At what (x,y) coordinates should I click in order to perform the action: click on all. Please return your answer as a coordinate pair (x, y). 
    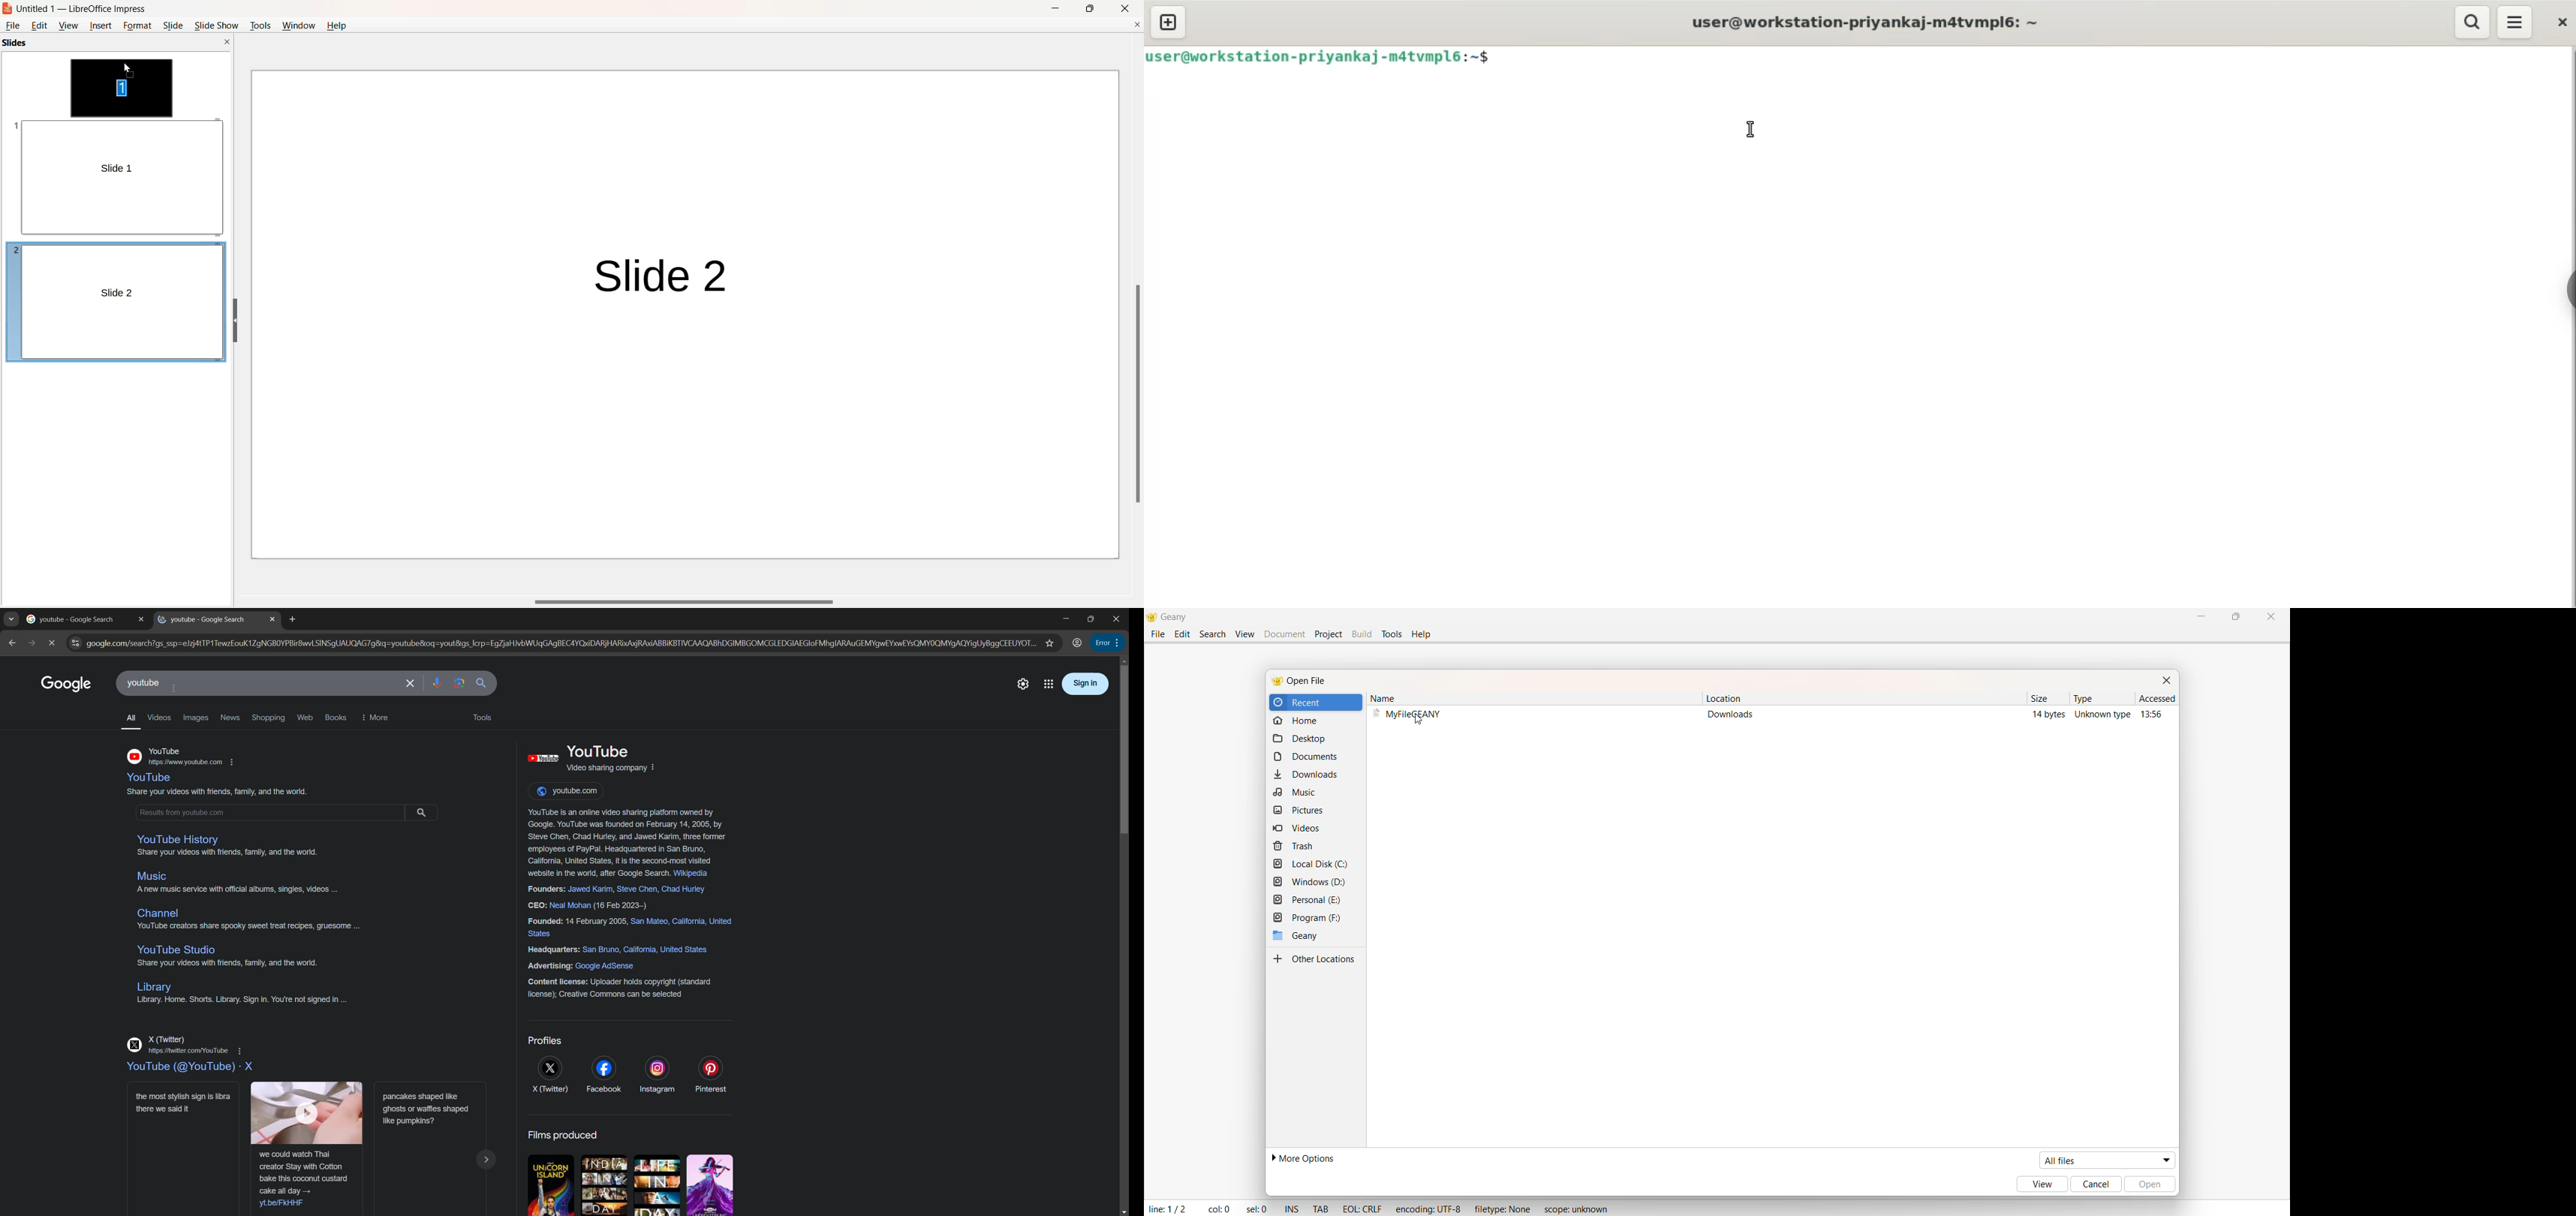
    Looking at the image, I should click on (129, 717).